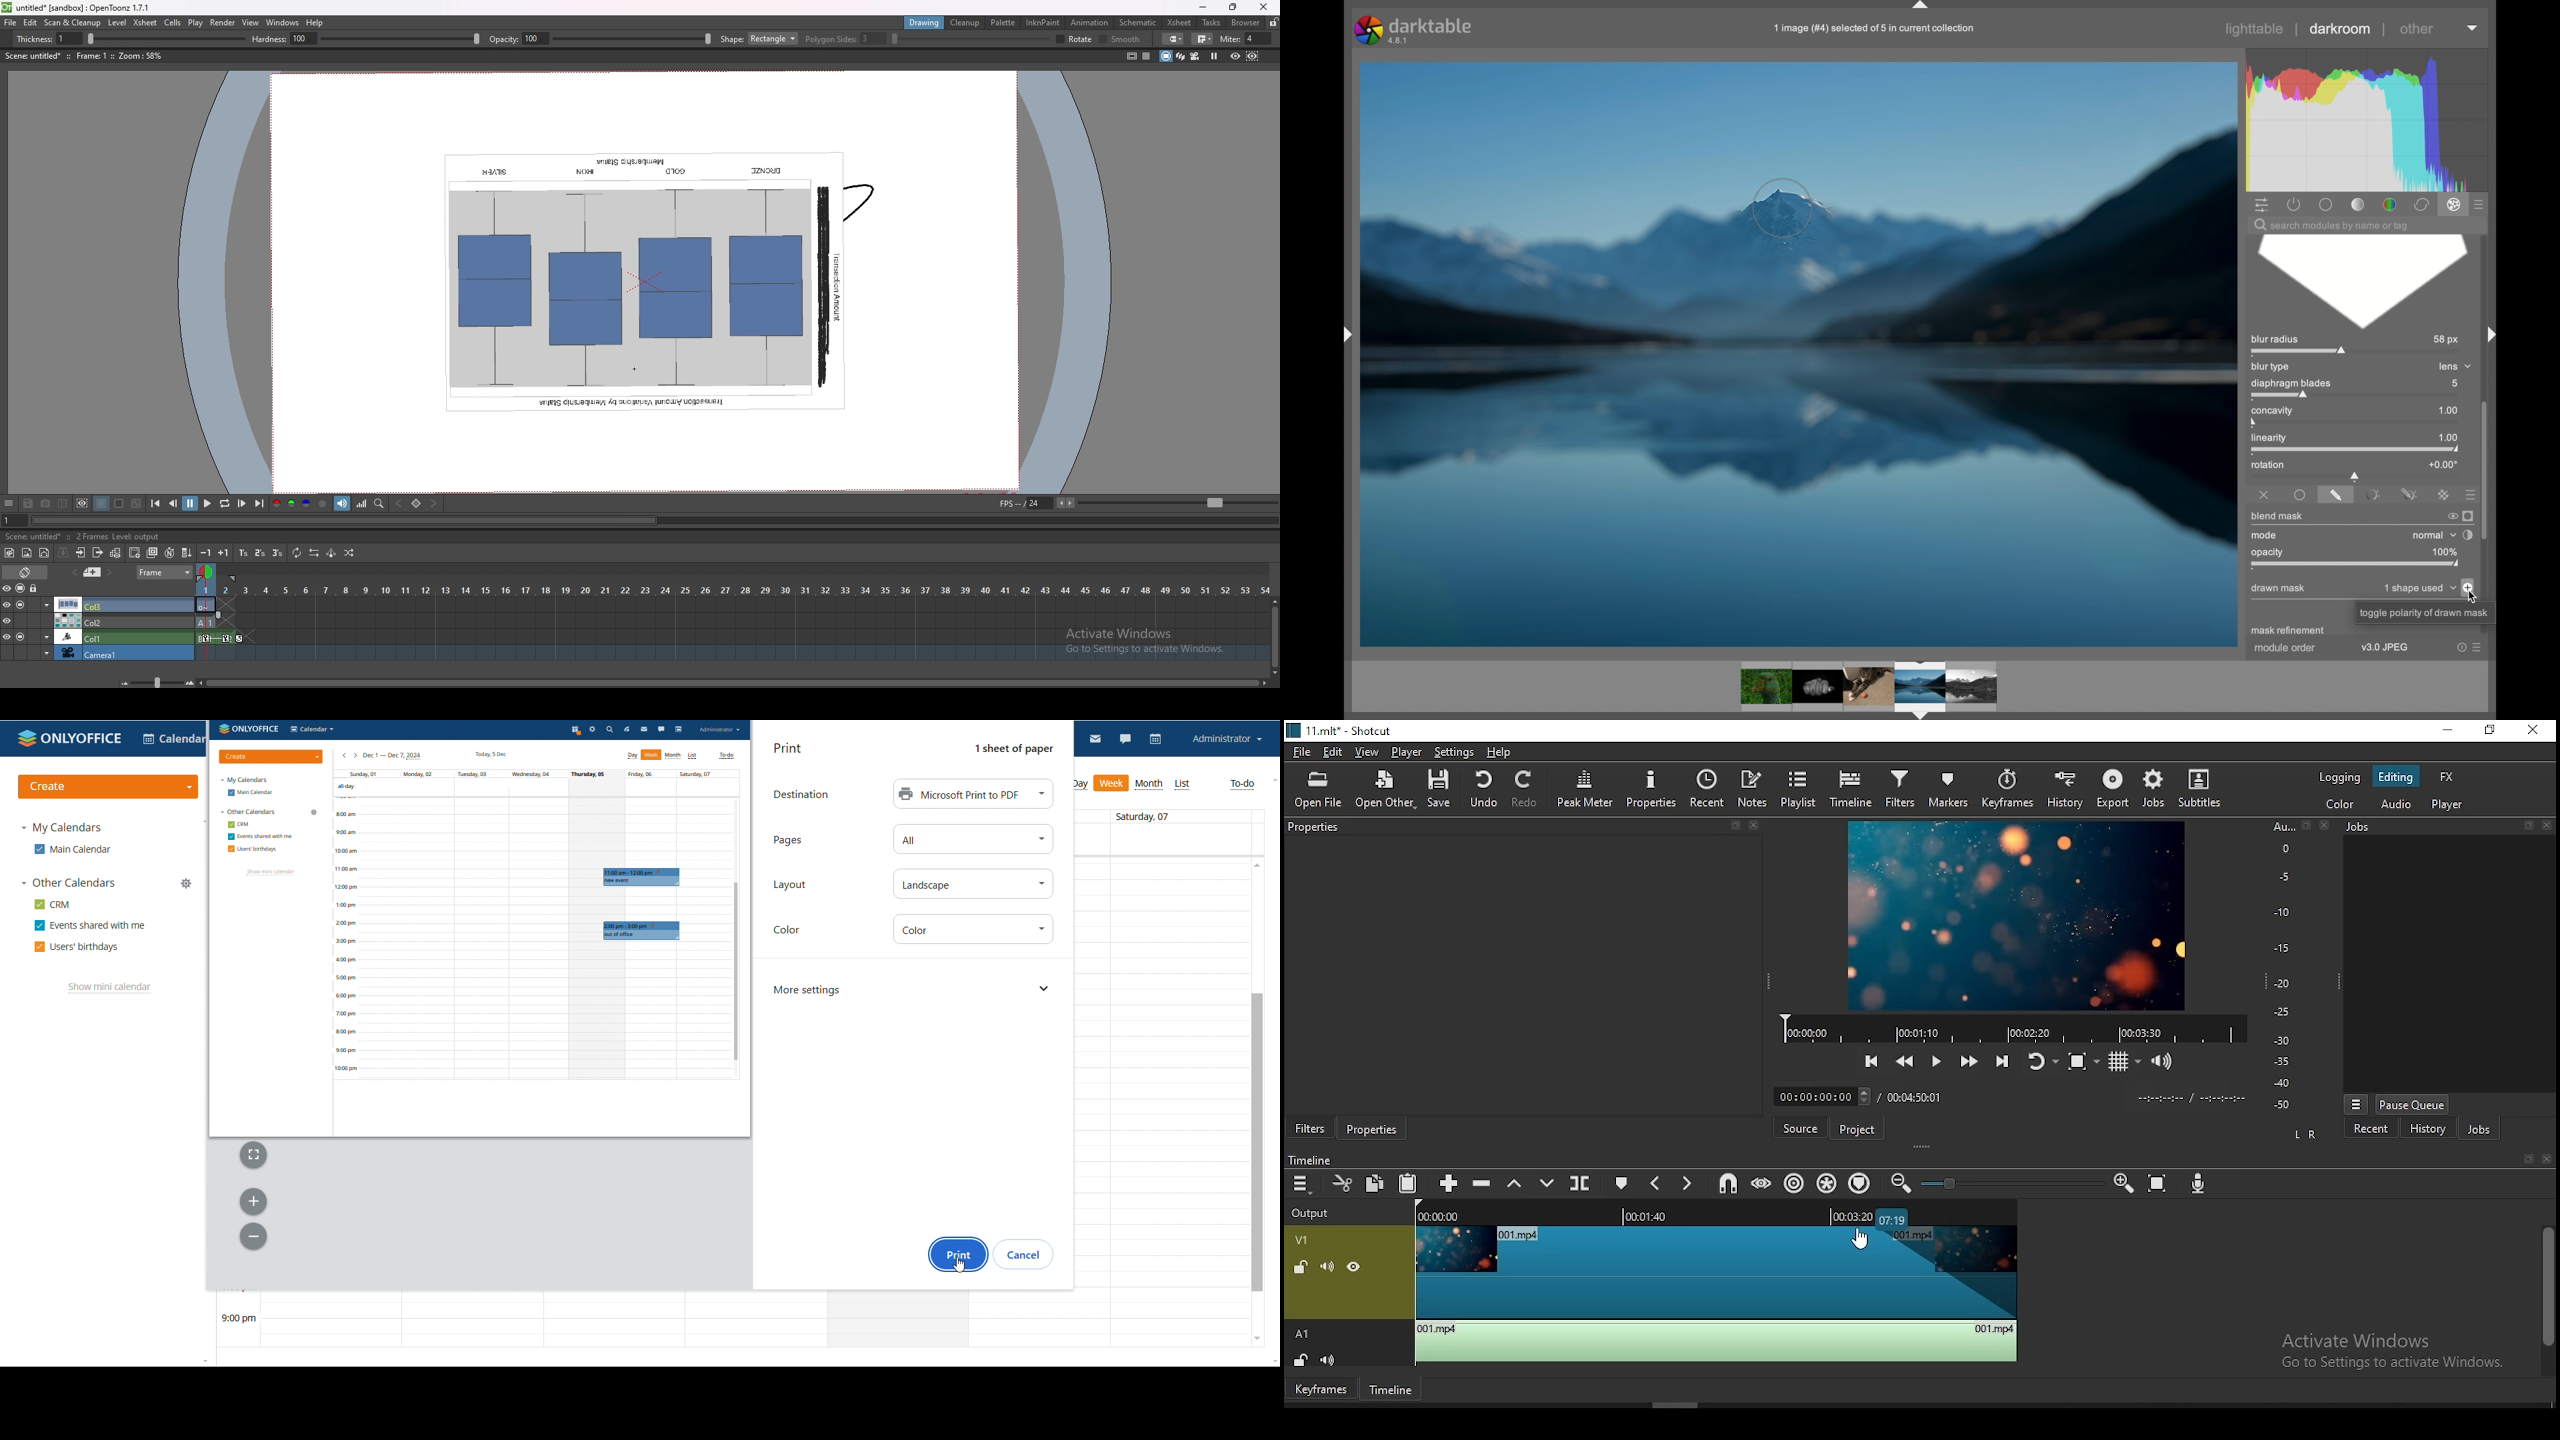 This screenshot has height=1456, width=2576. Describe the element at coordinates (68, 883) in the screenshot. I see `other calendars` at that location.